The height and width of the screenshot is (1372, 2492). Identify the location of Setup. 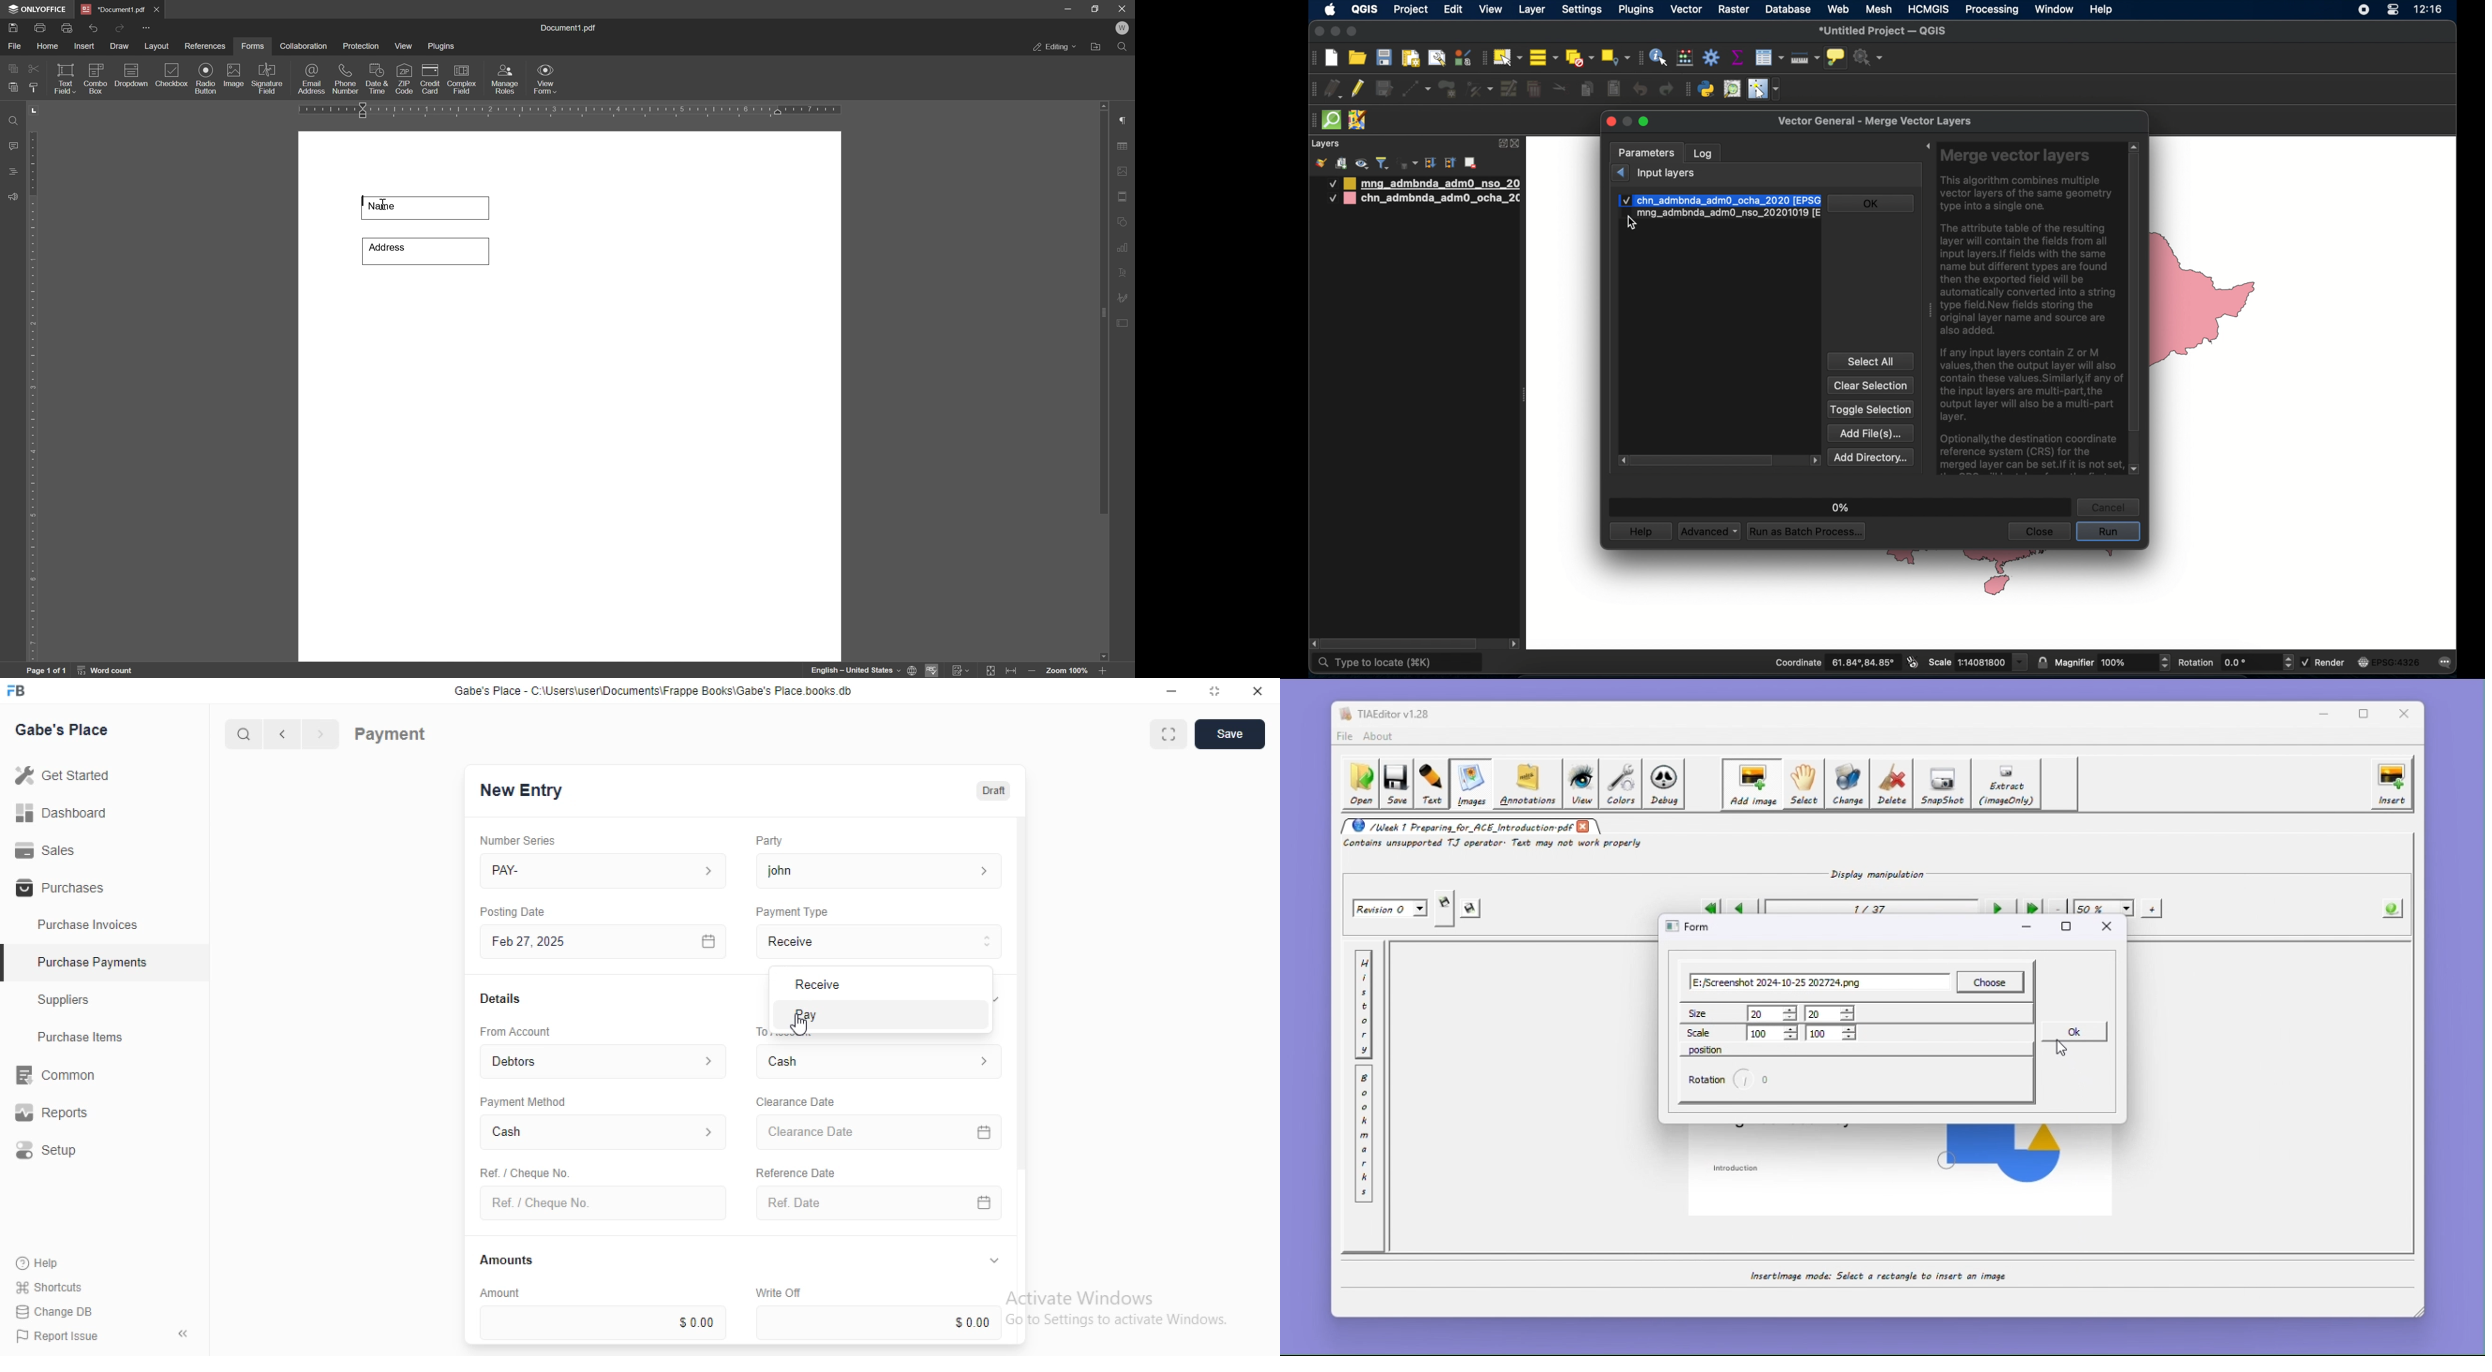
(61, 1151).